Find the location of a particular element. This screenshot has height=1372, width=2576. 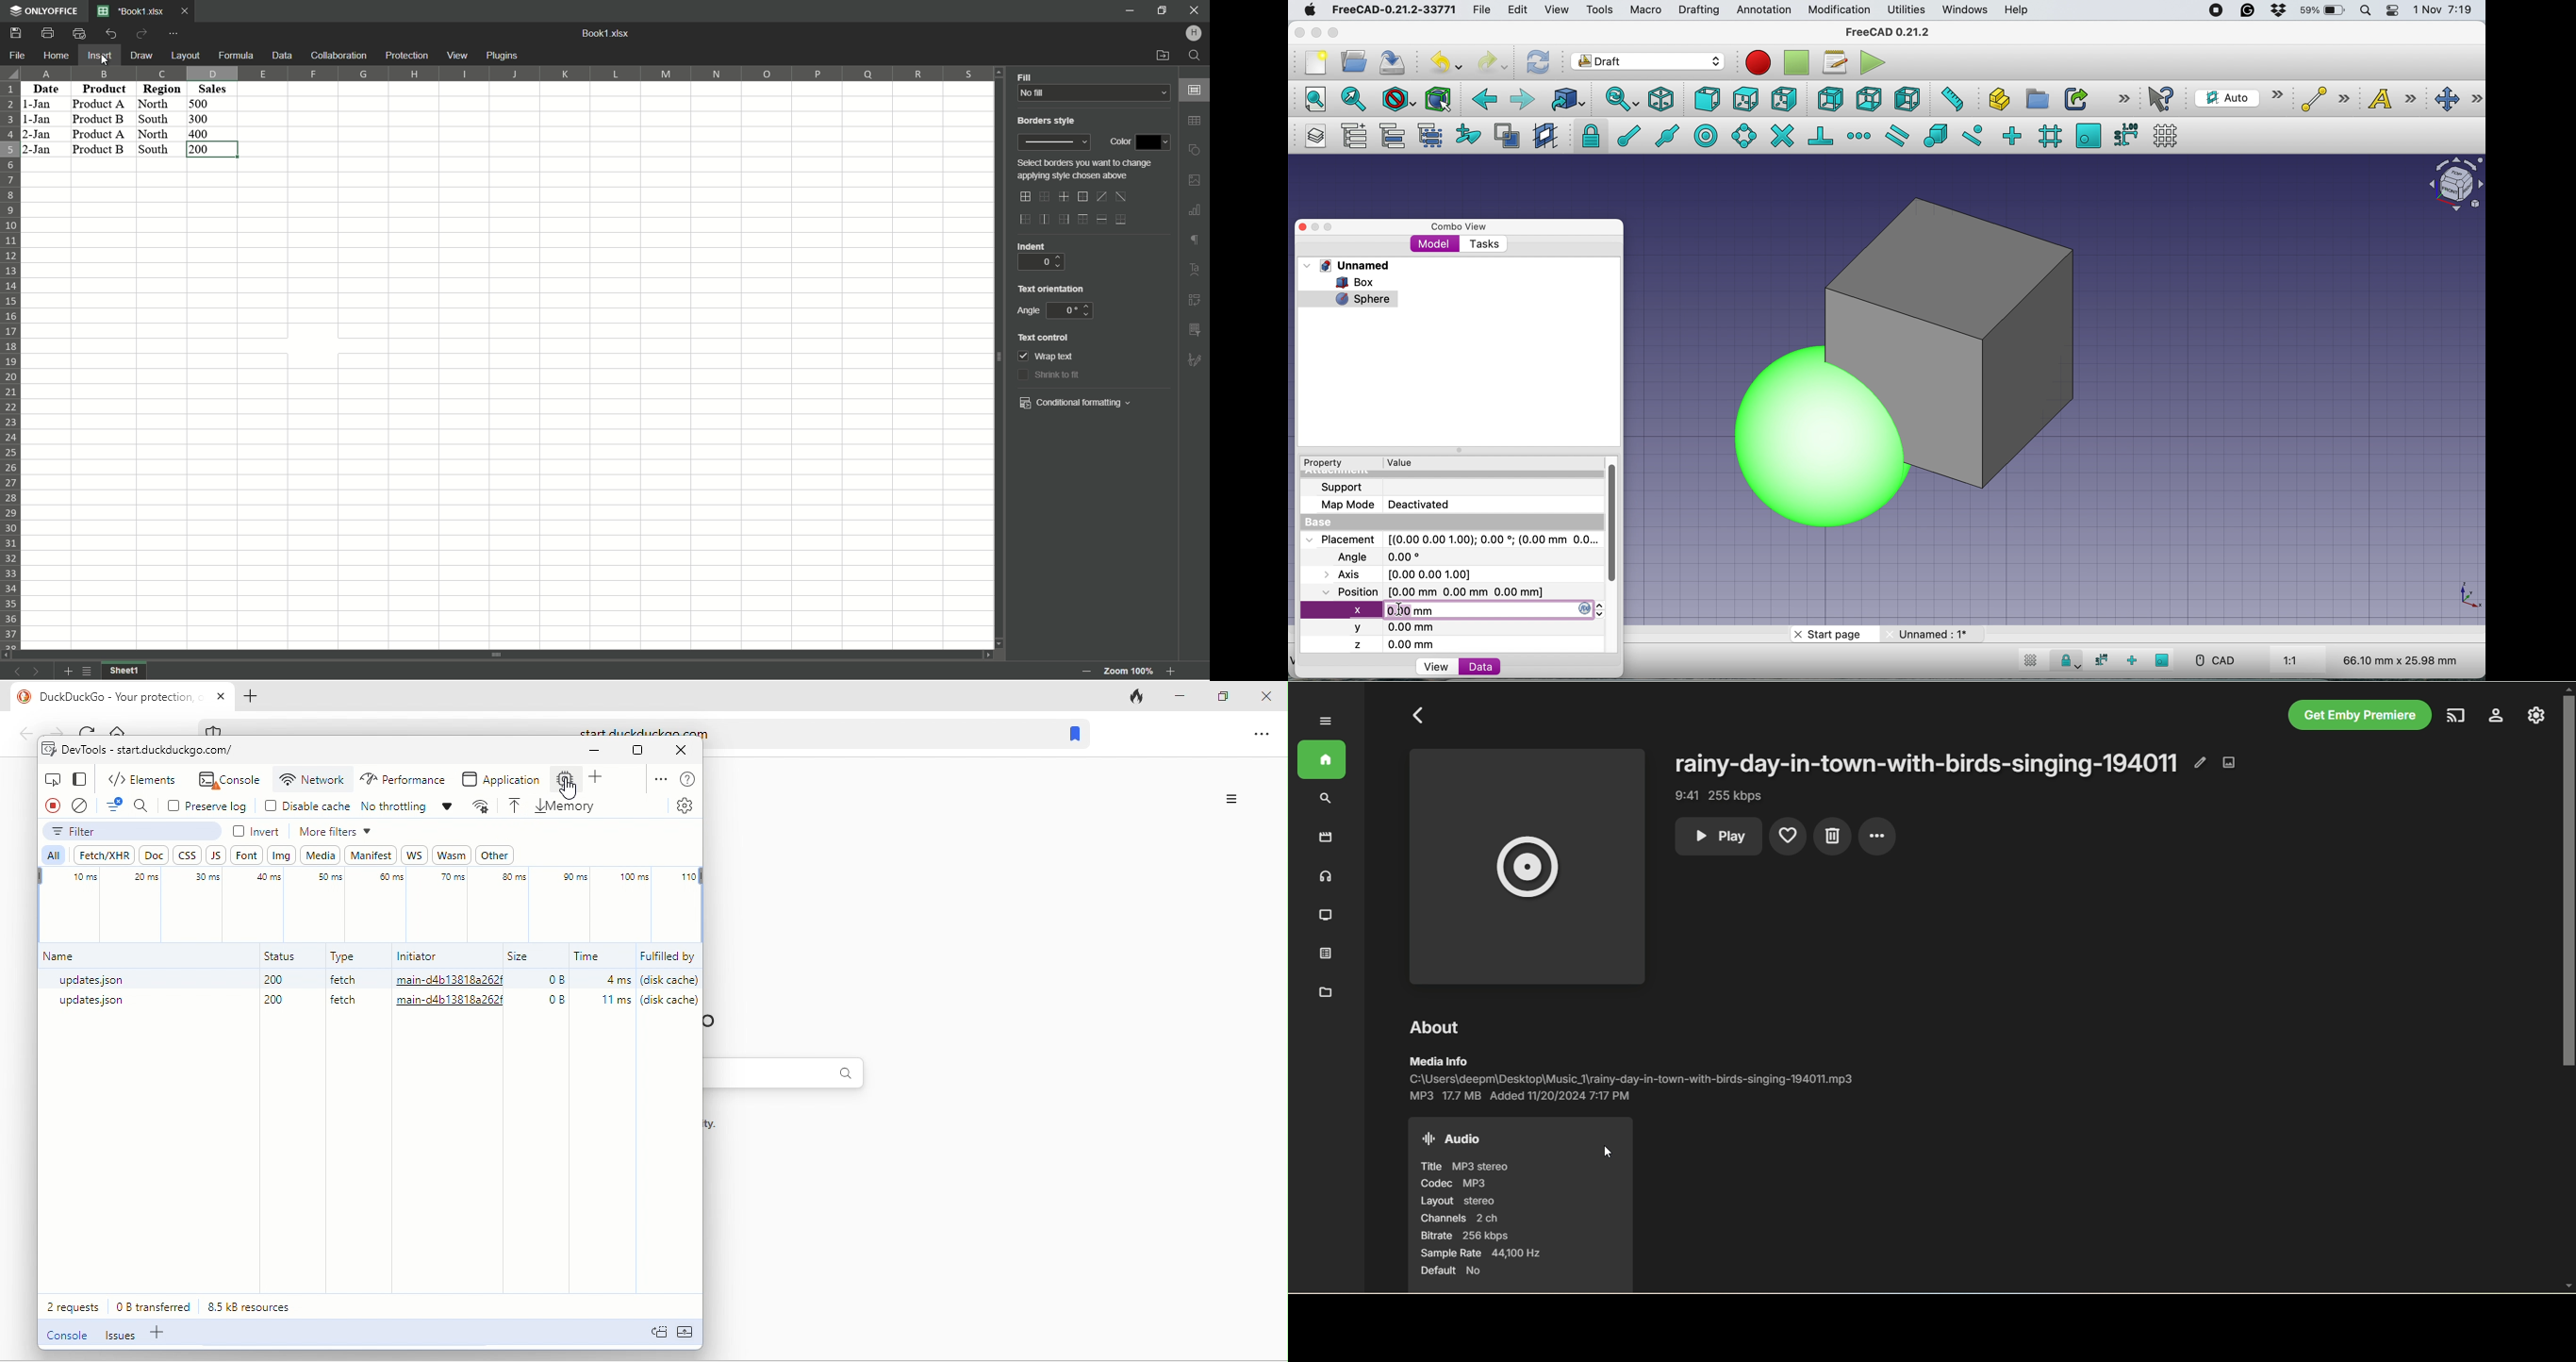

0 is located at coordinates (1045, 262).